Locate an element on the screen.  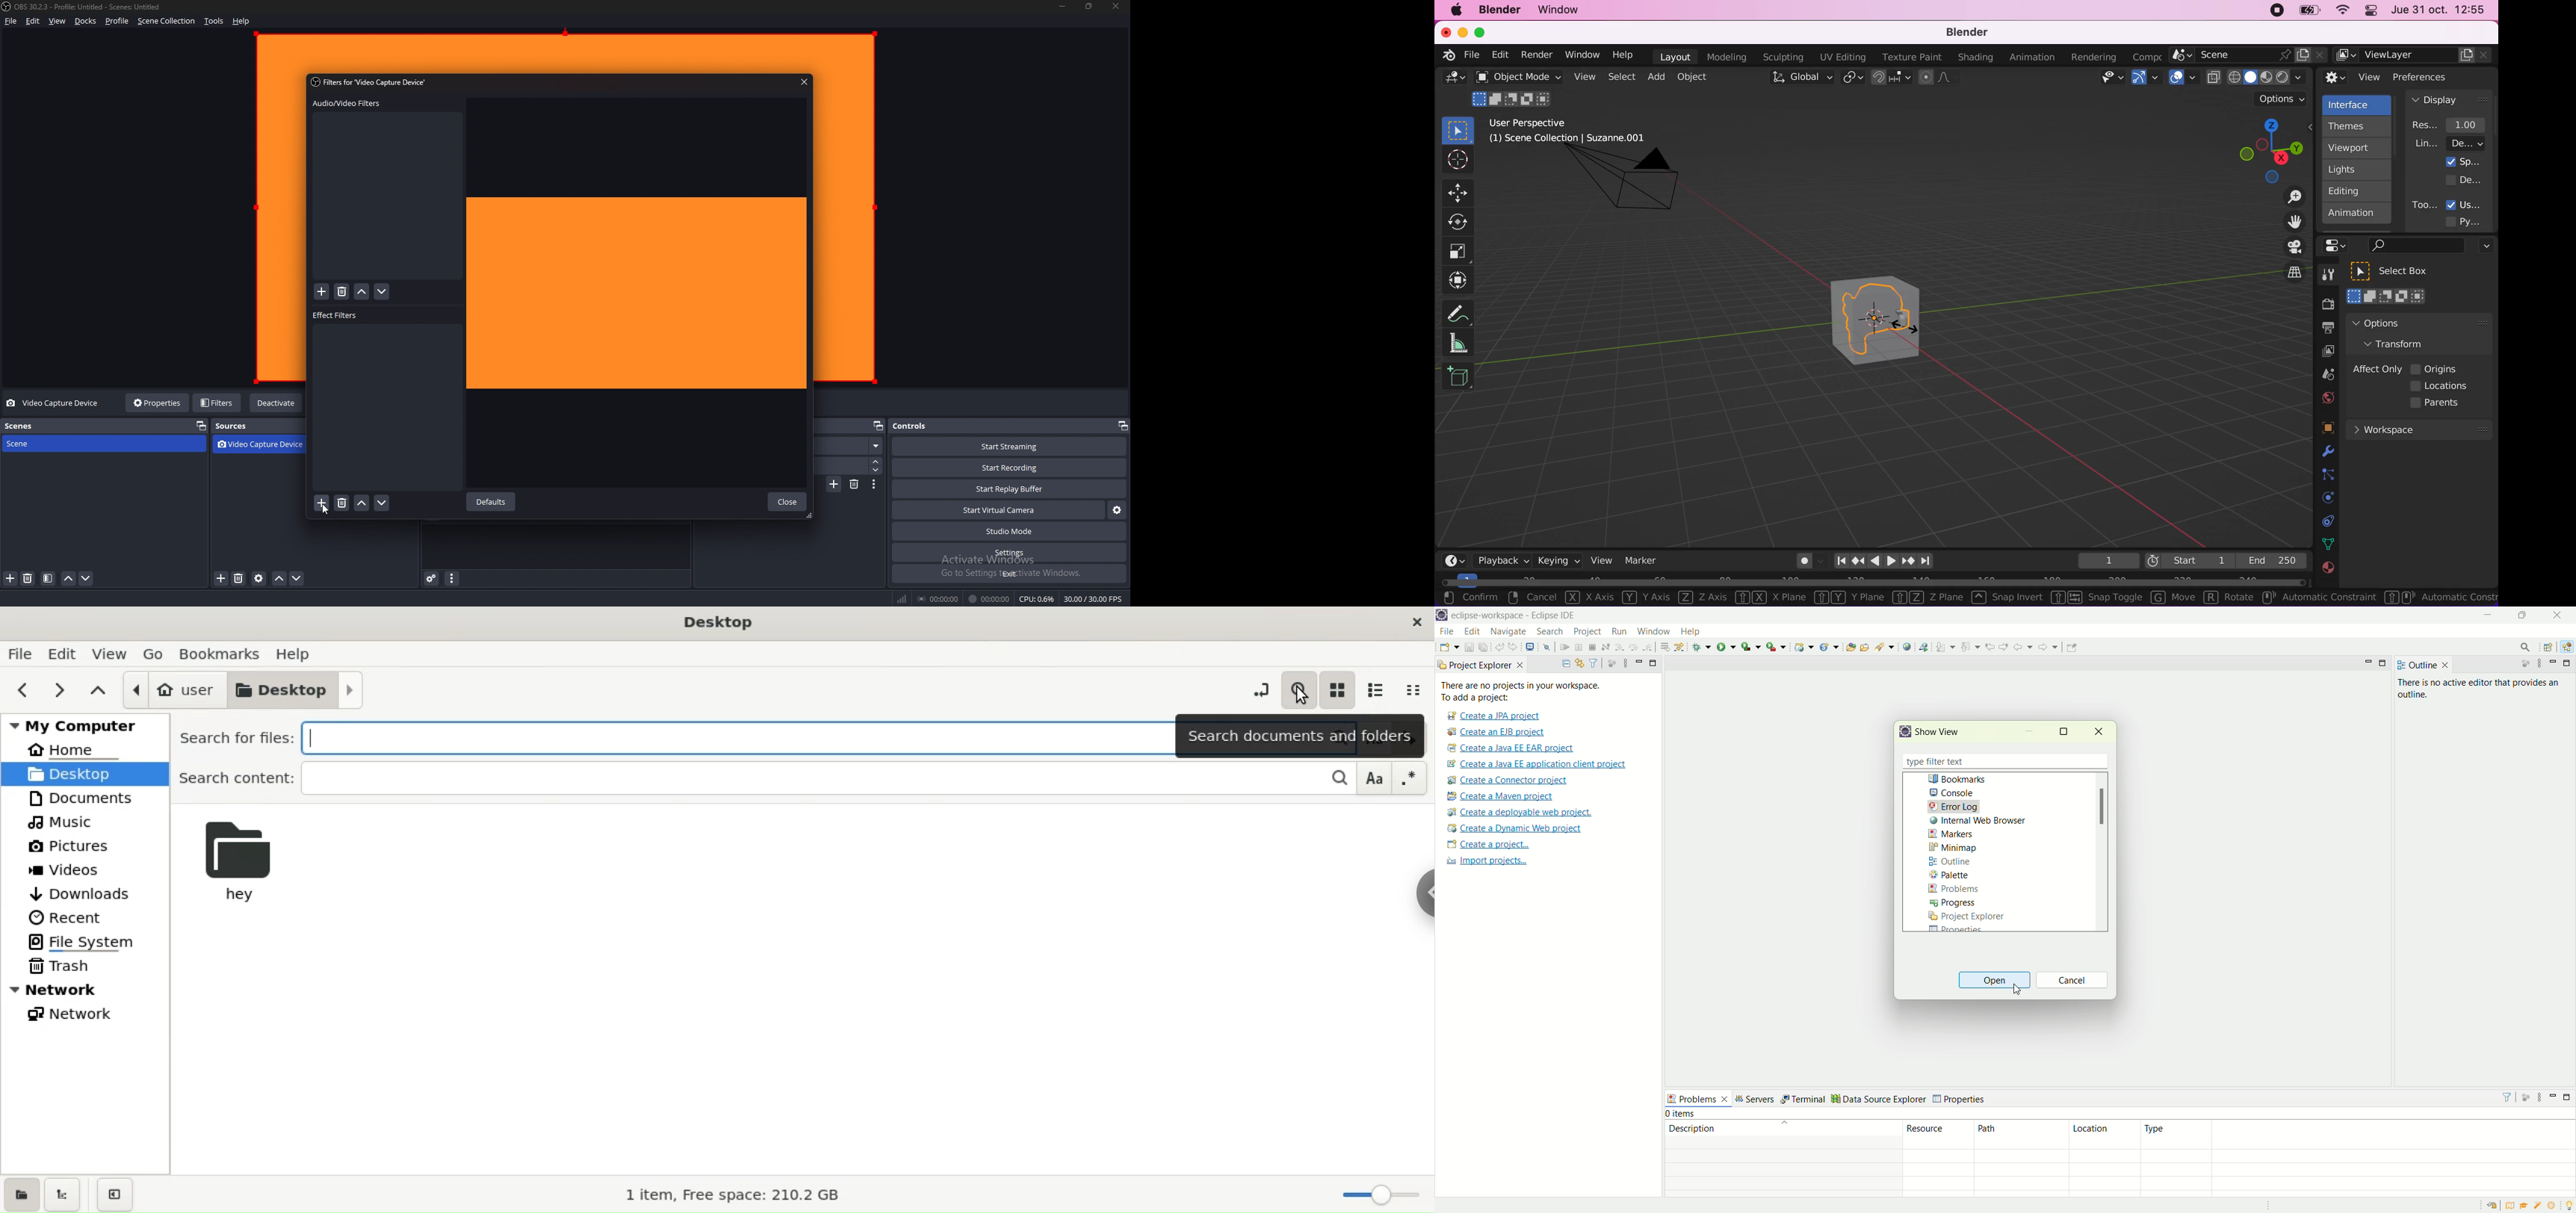
zoom is located at coordinates (1384, 1196).